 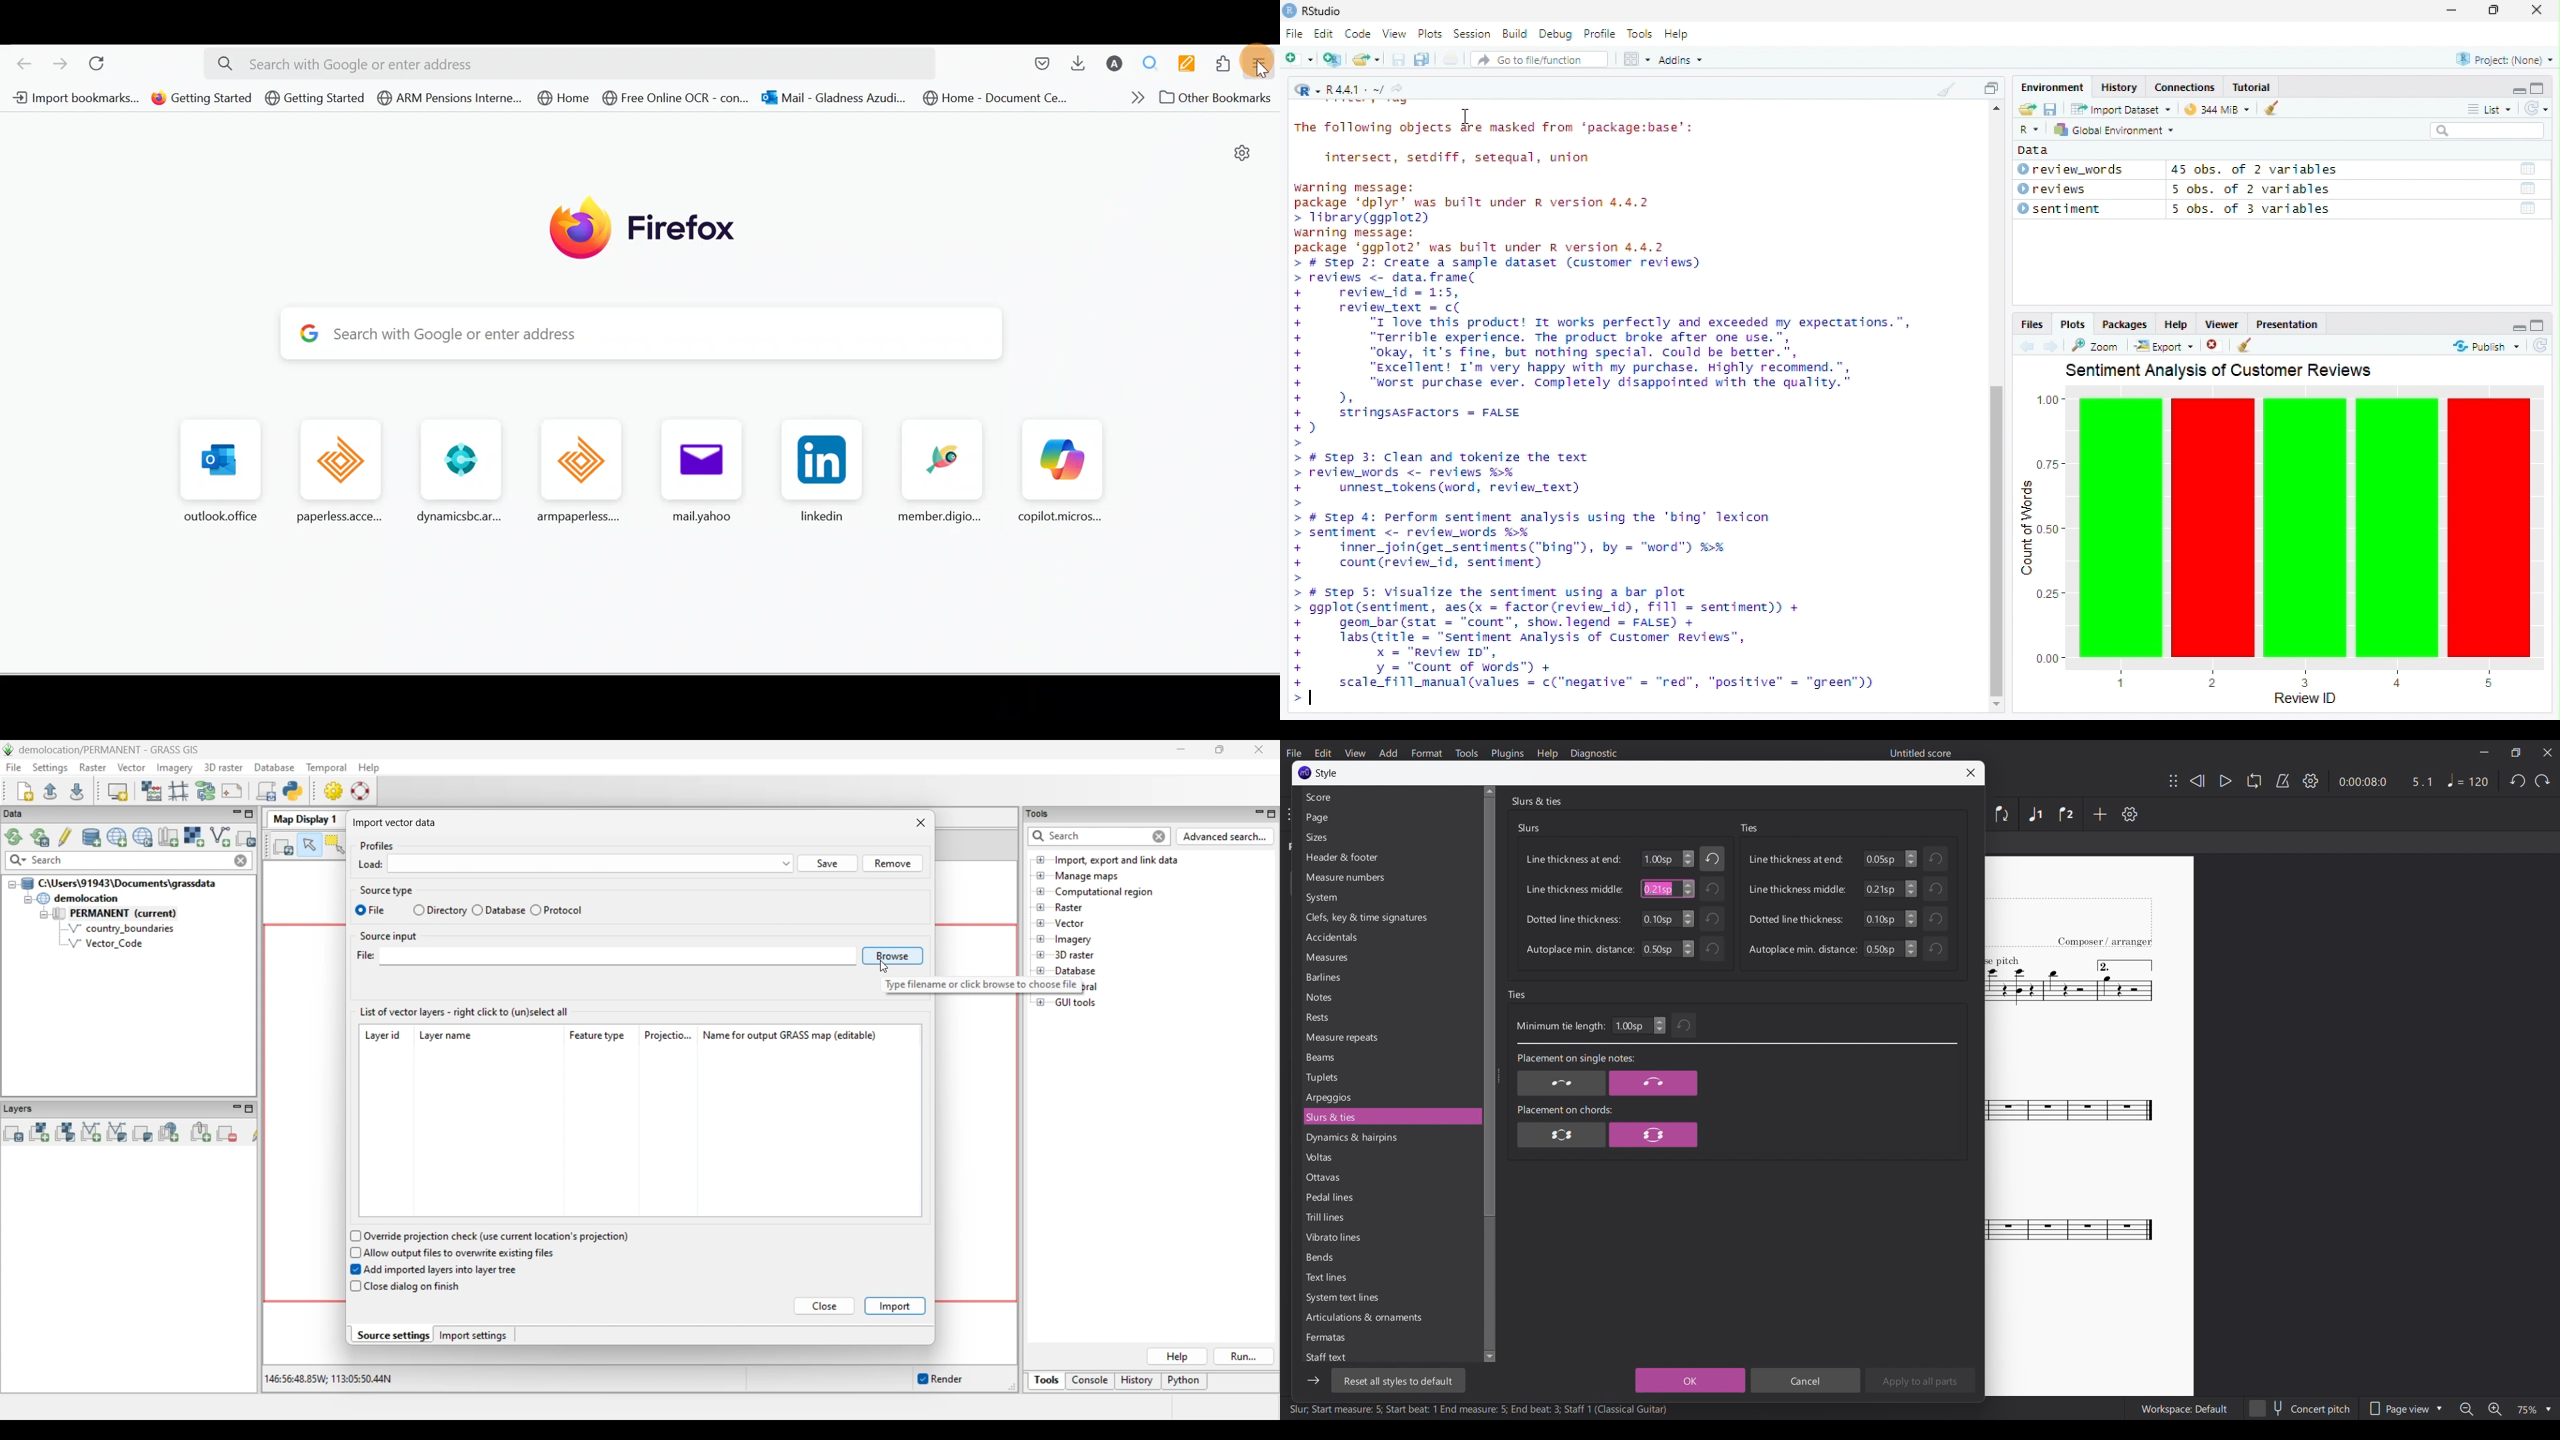 What do you see at coordinates (1357, 91) in the screenshot?
I see `R4.4.1 ~/` at bounding box center [1357, 91].